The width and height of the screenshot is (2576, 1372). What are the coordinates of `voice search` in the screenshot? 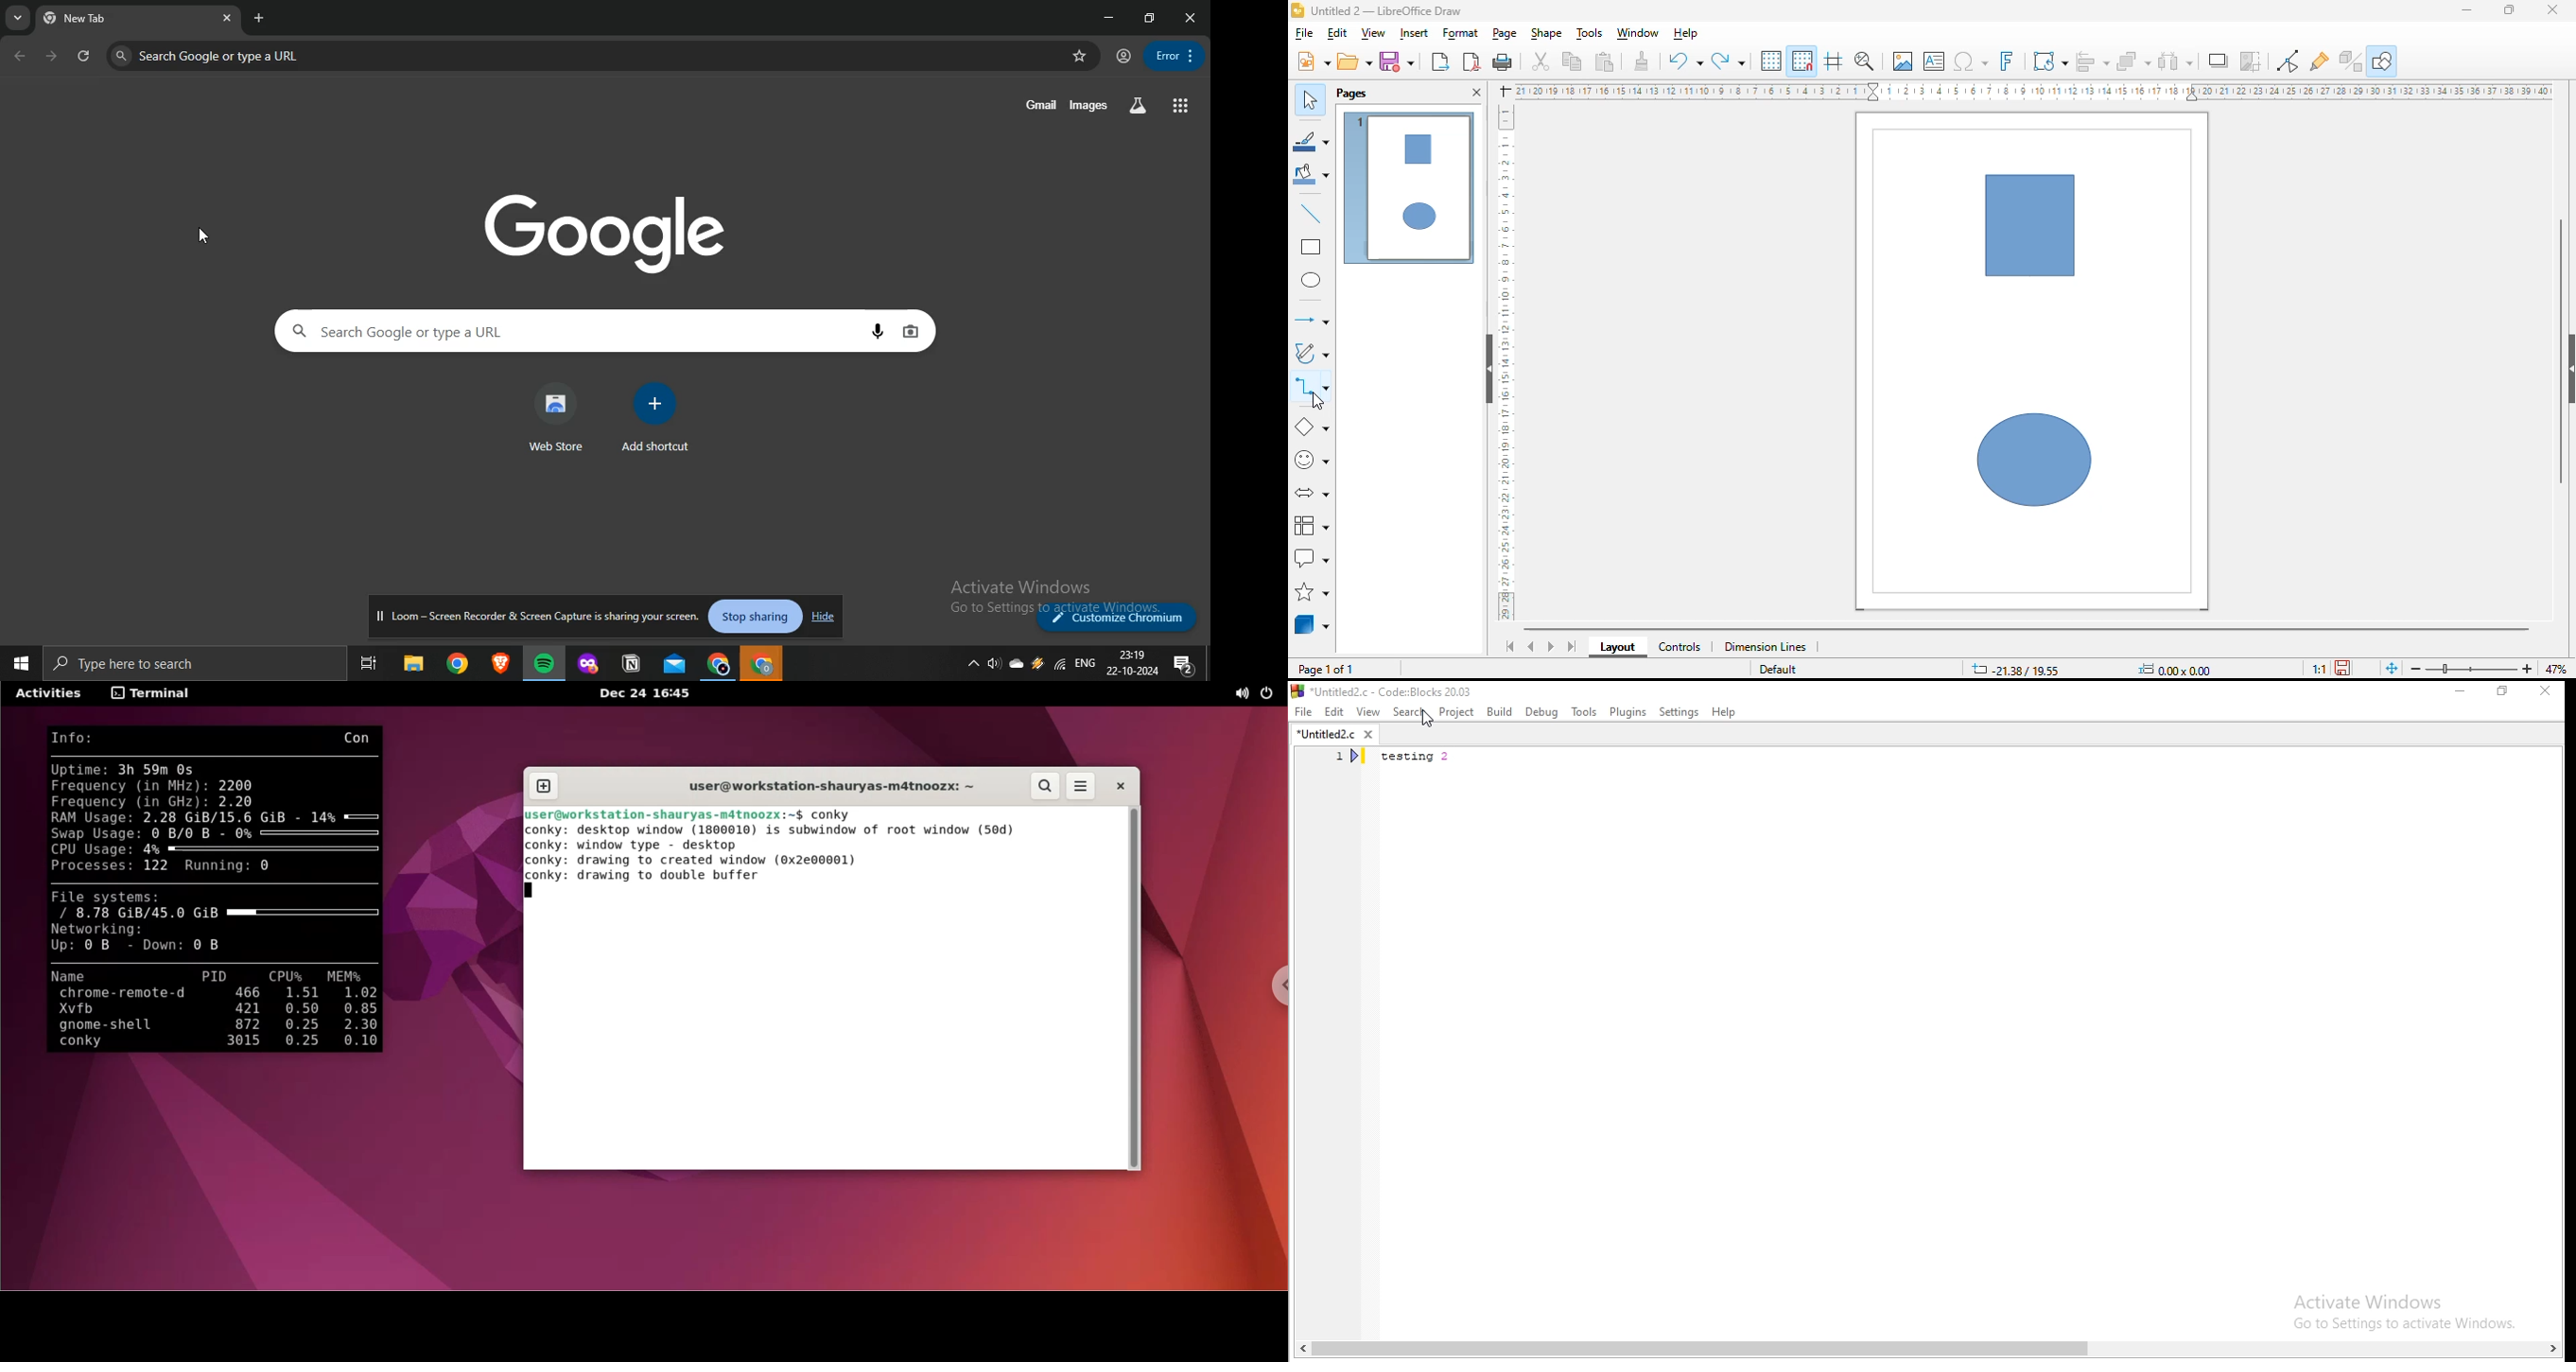 It's located at (882, 332).